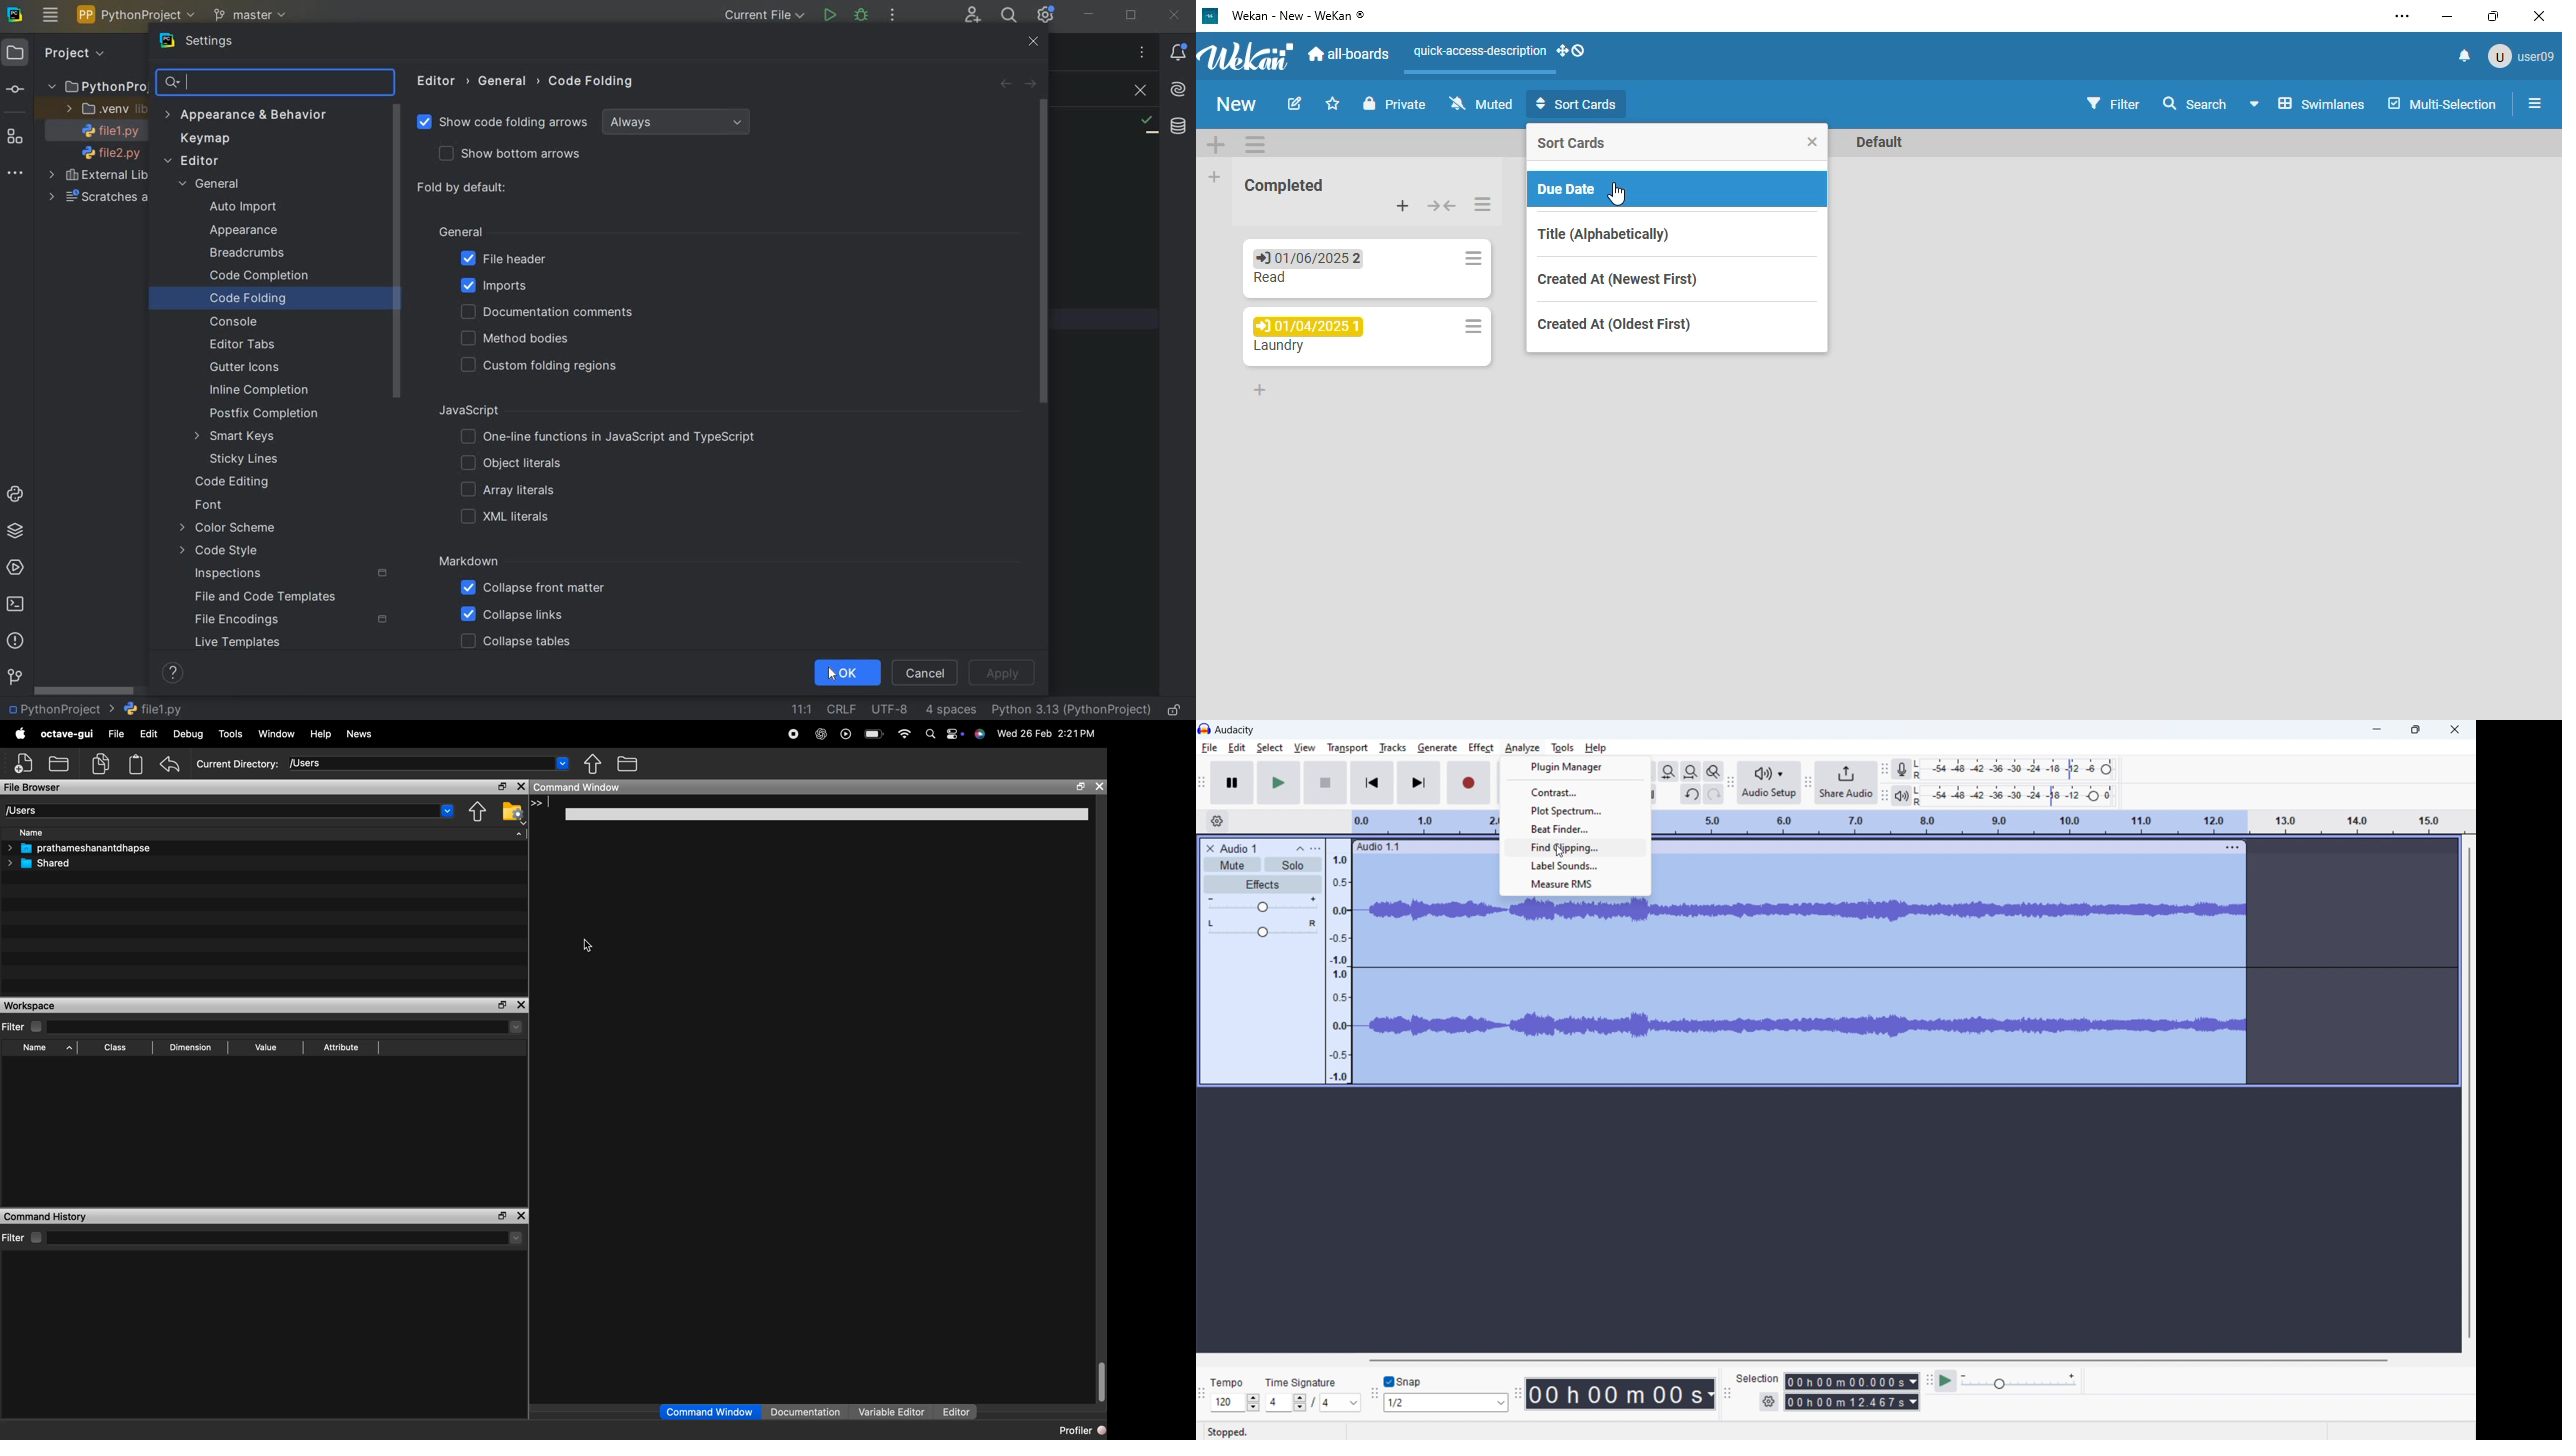 This screenshot has height=1456, width=2576. Describe the element at coordinates (1005, 85) in the screenshot. I see `BACK` at that location.